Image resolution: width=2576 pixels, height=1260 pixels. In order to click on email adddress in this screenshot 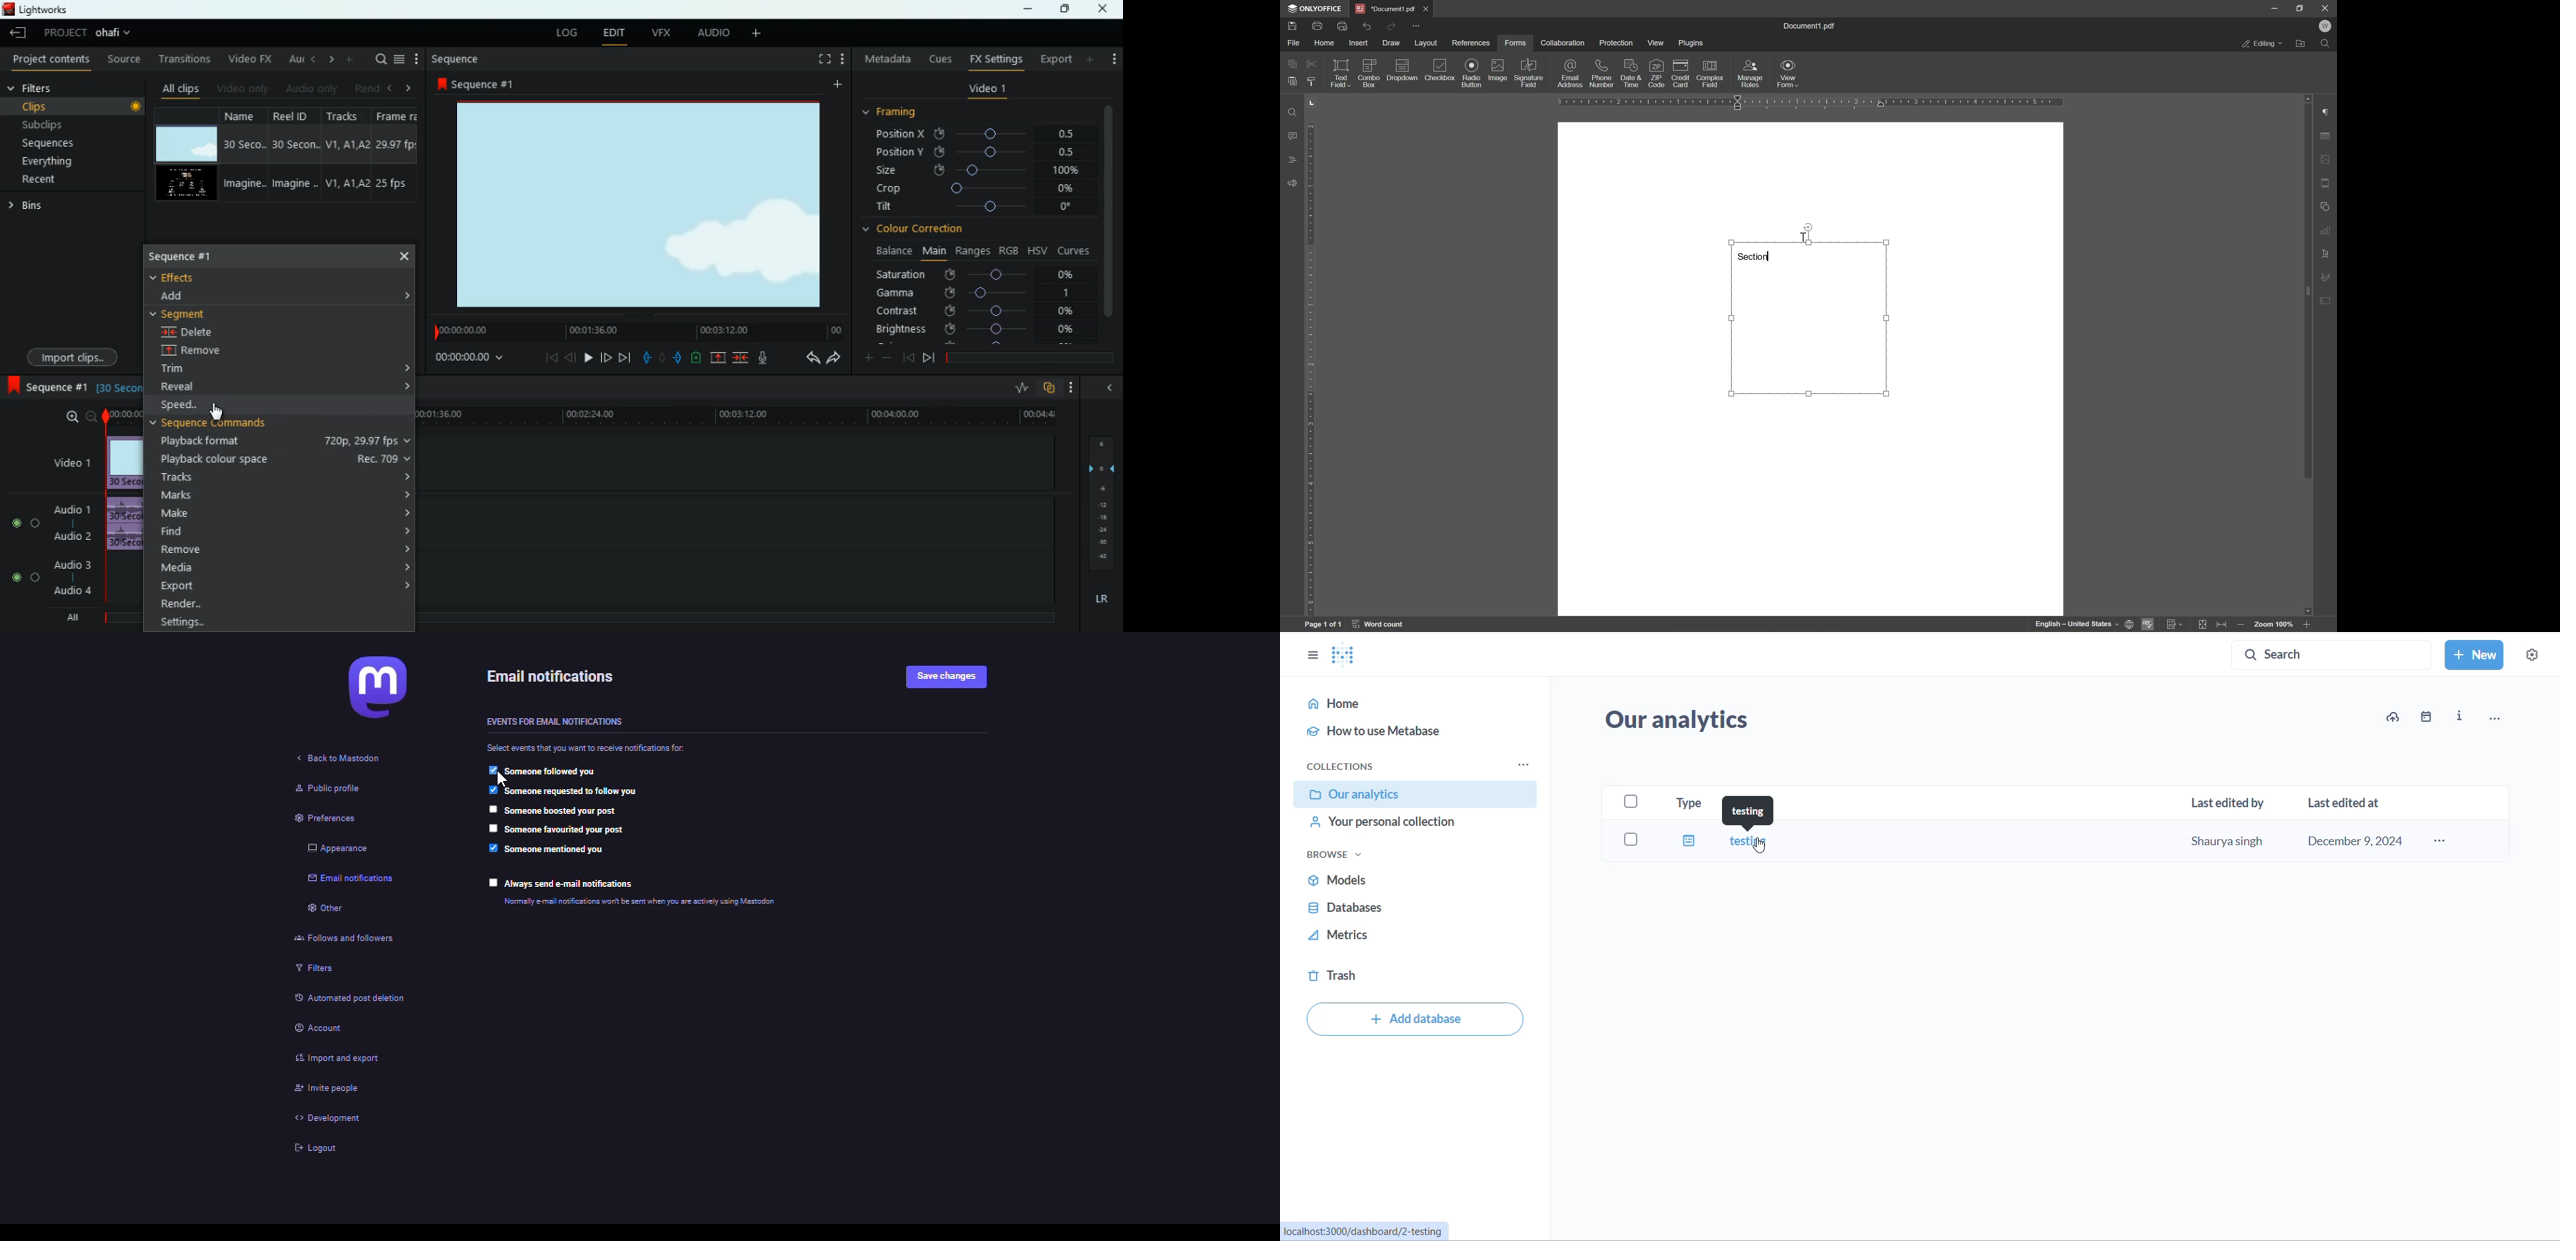, I will do `click(1570, 73)`.